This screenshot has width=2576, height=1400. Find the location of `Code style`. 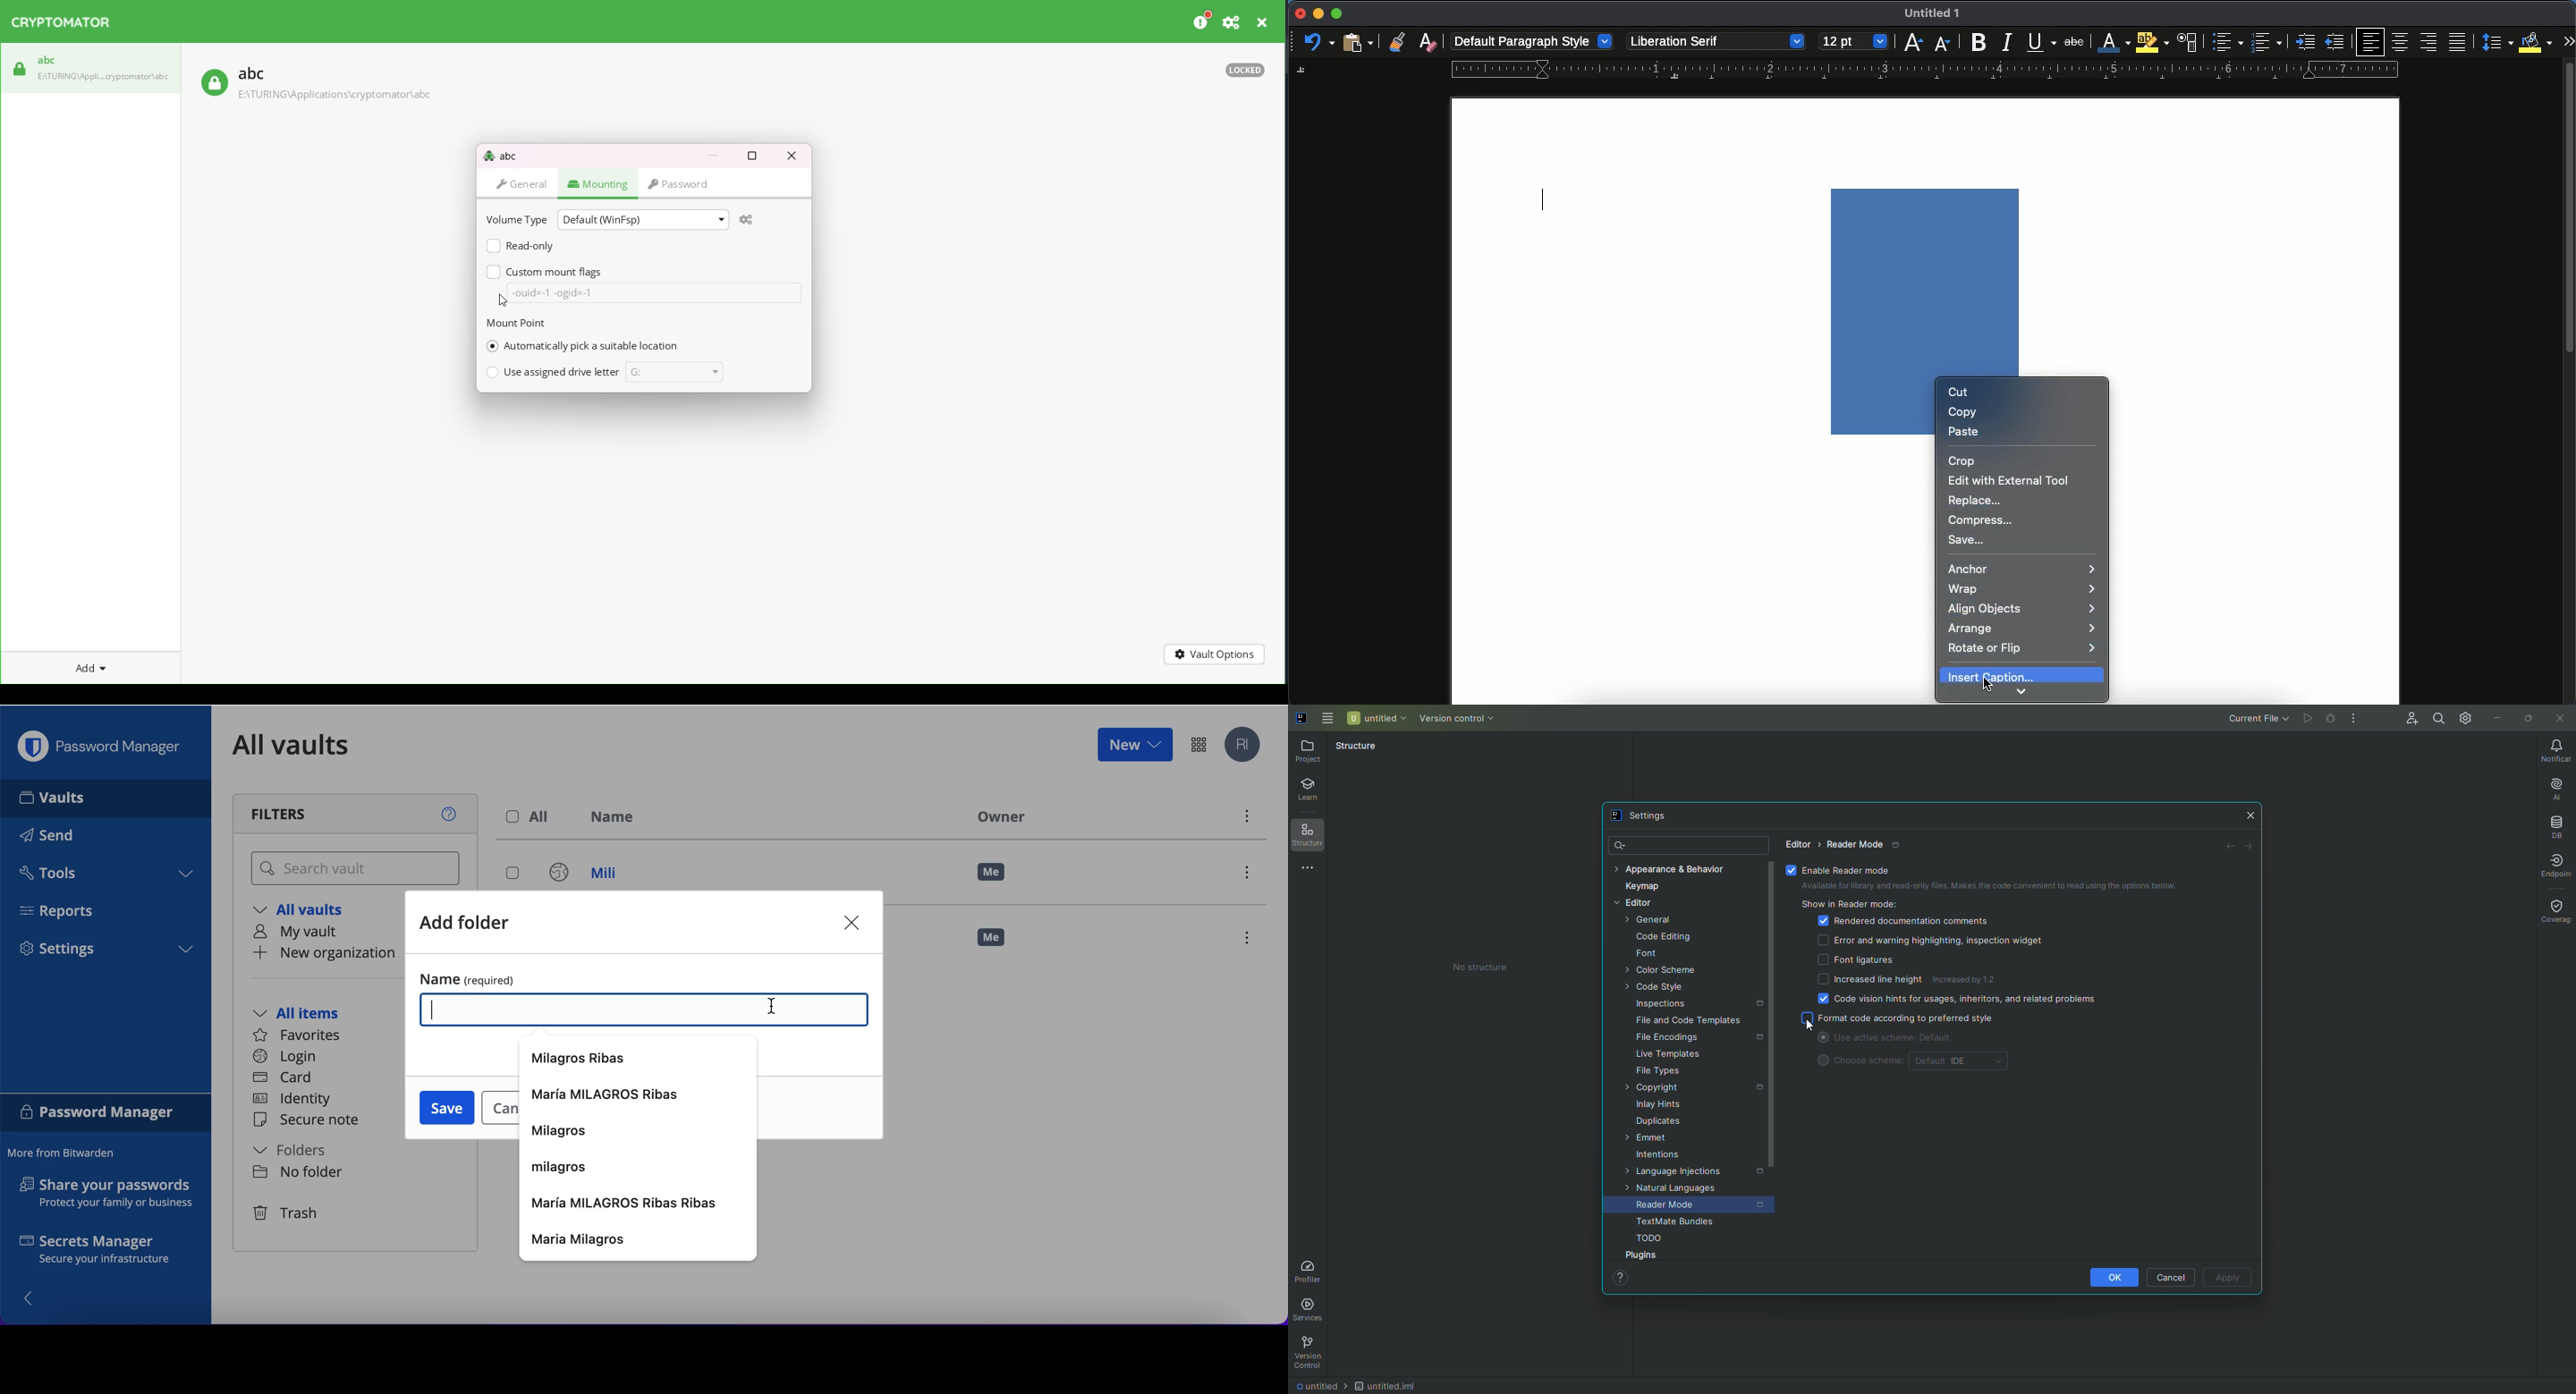

Code style is located at coordinates (1649, 988).